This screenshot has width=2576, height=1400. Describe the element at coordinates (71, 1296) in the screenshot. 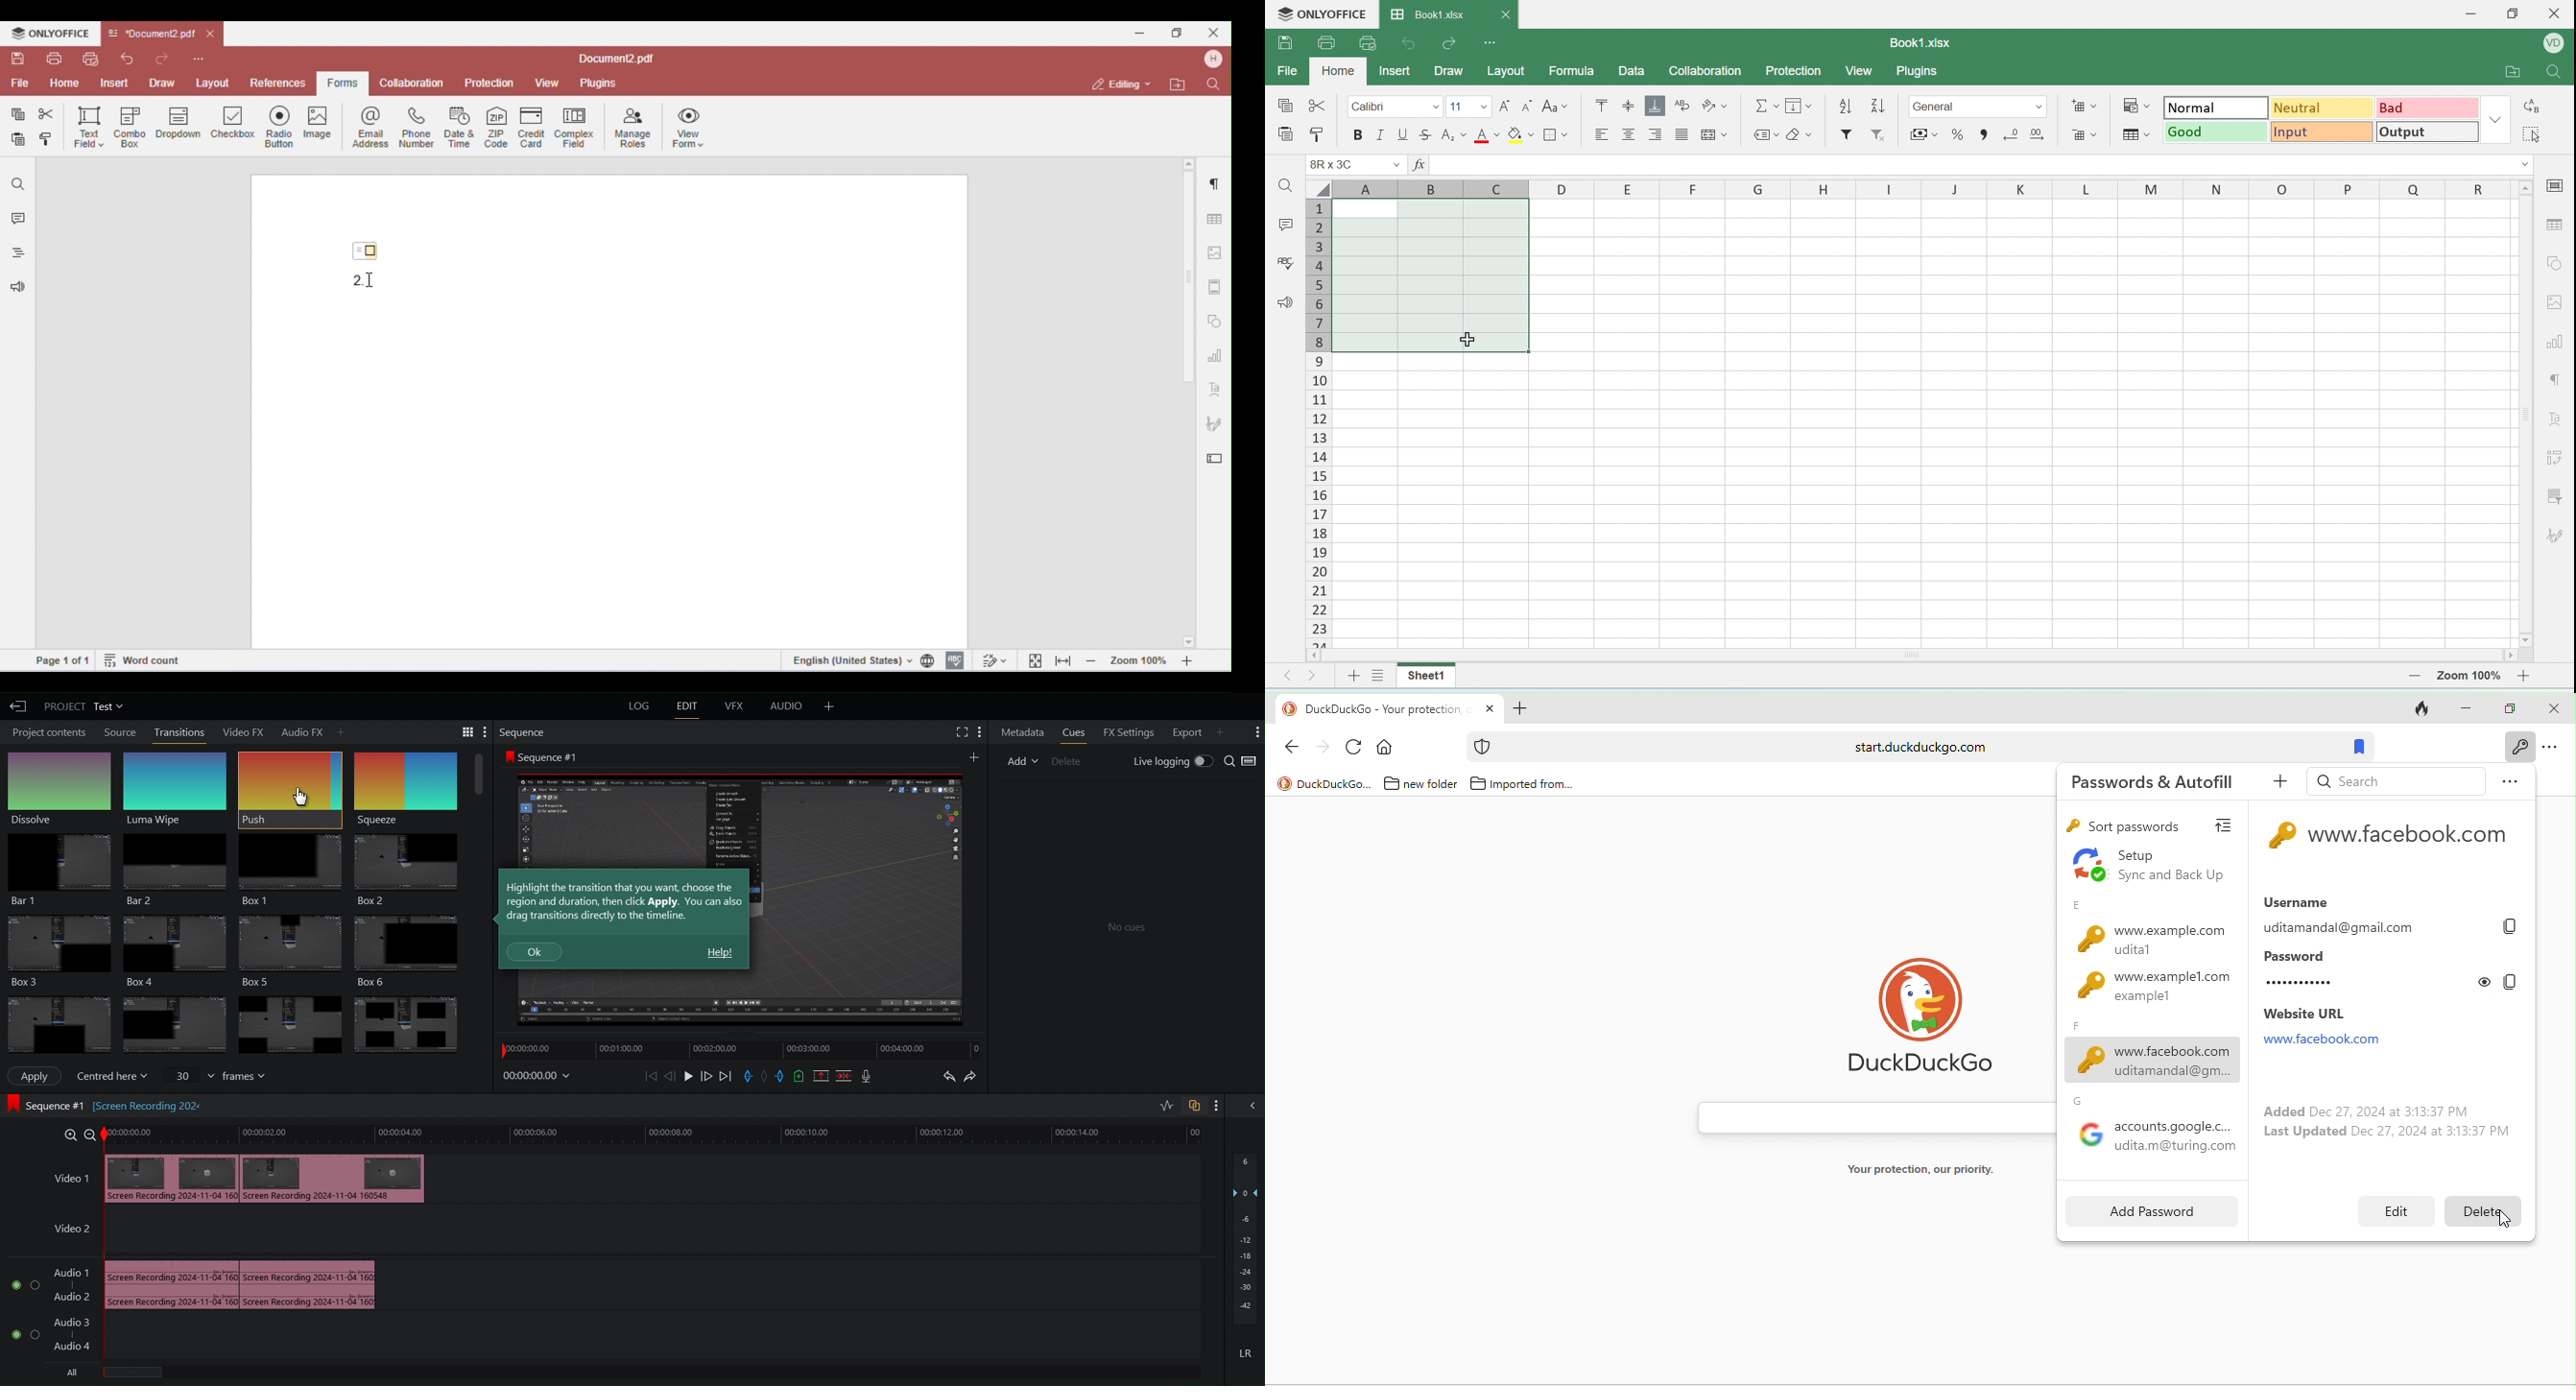

I see `Audio track 2` at that location.